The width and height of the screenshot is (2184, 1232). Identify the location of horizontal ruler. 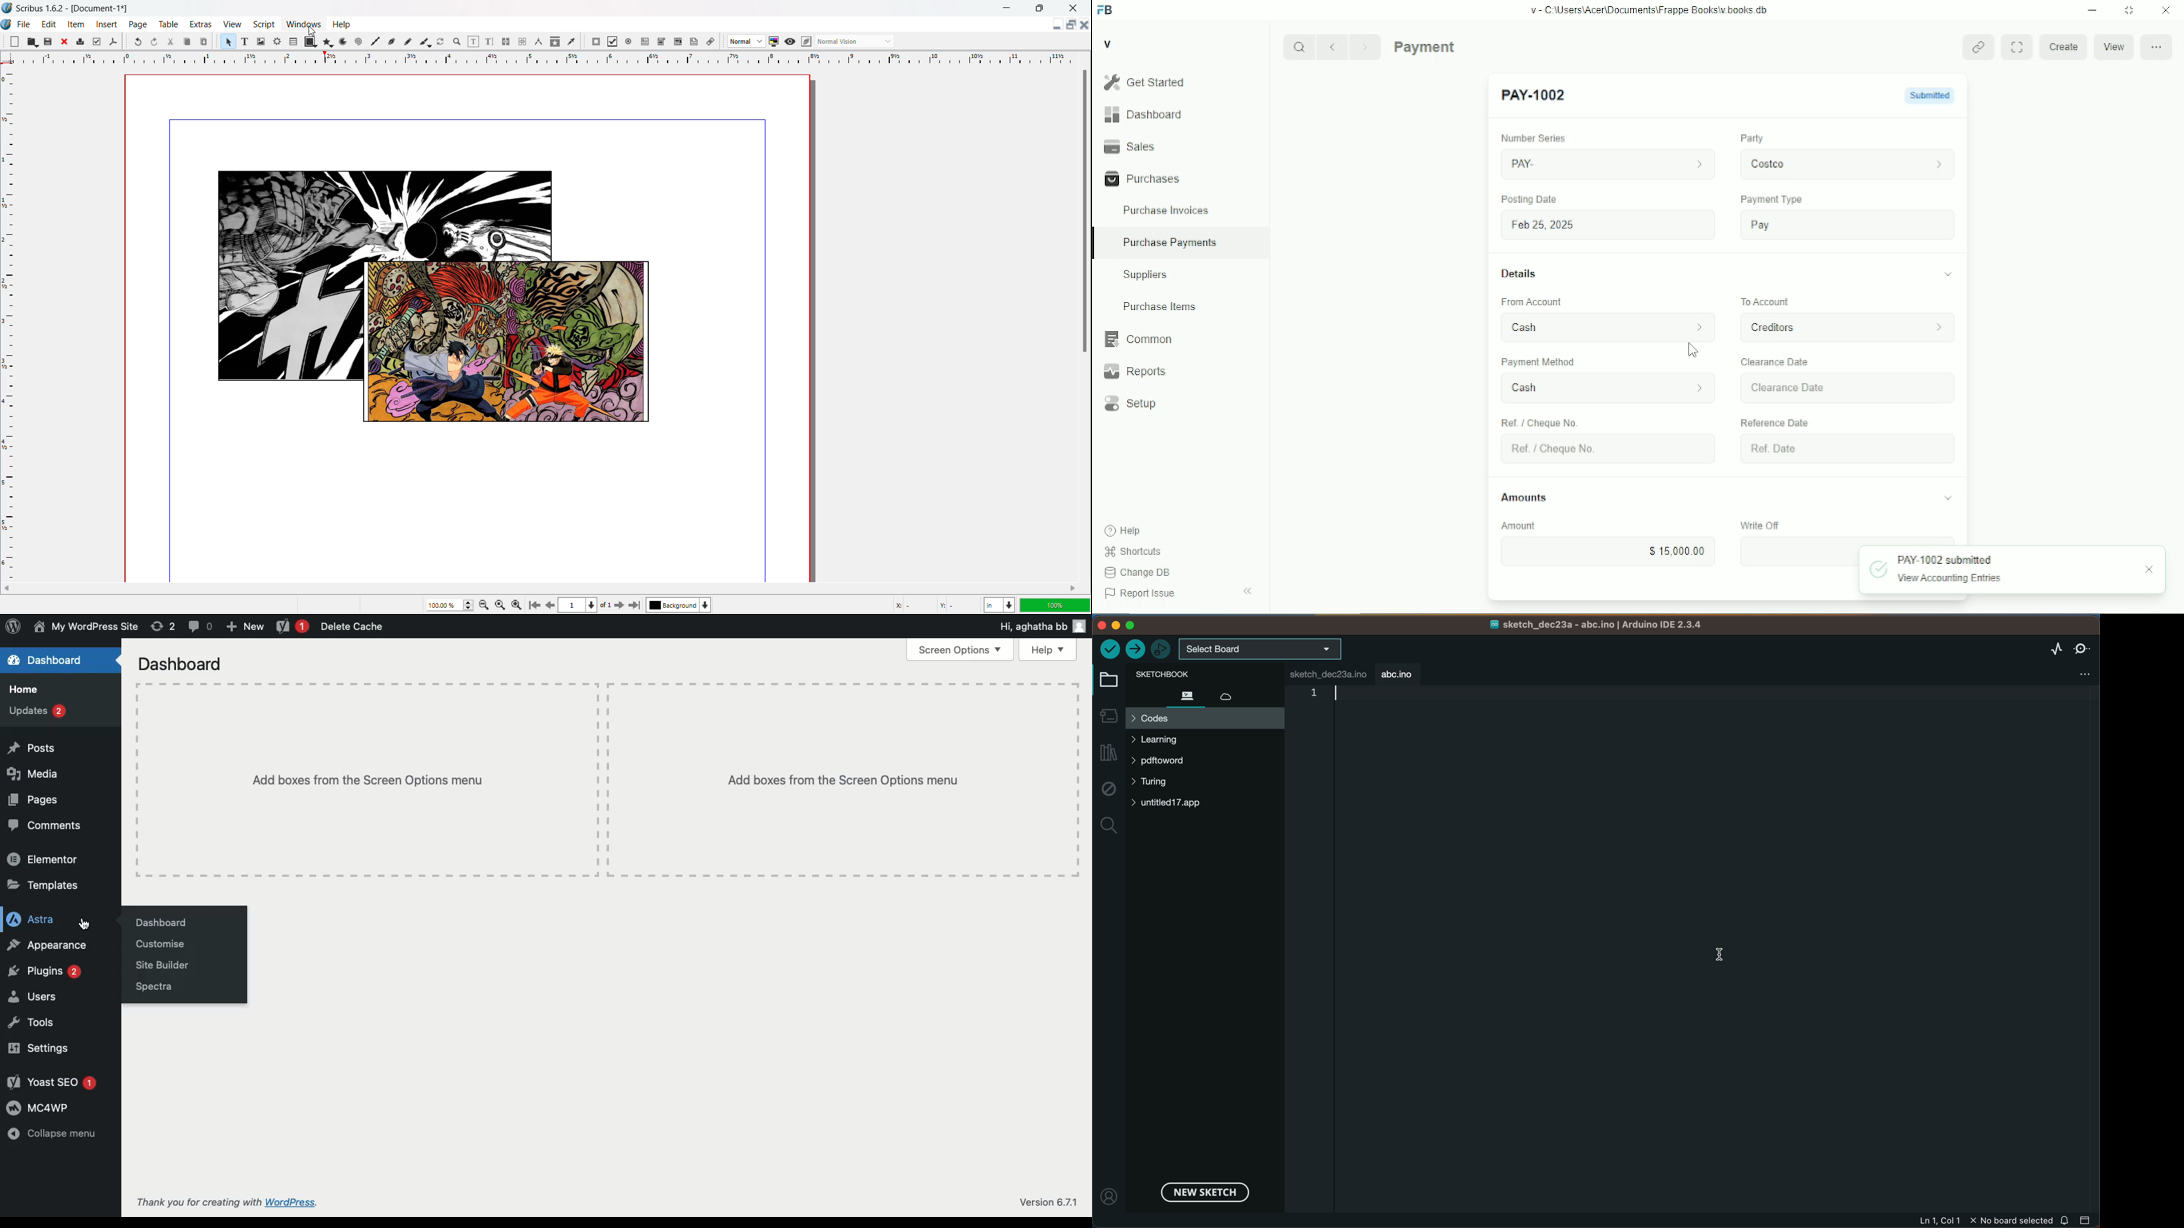
(545, 57).